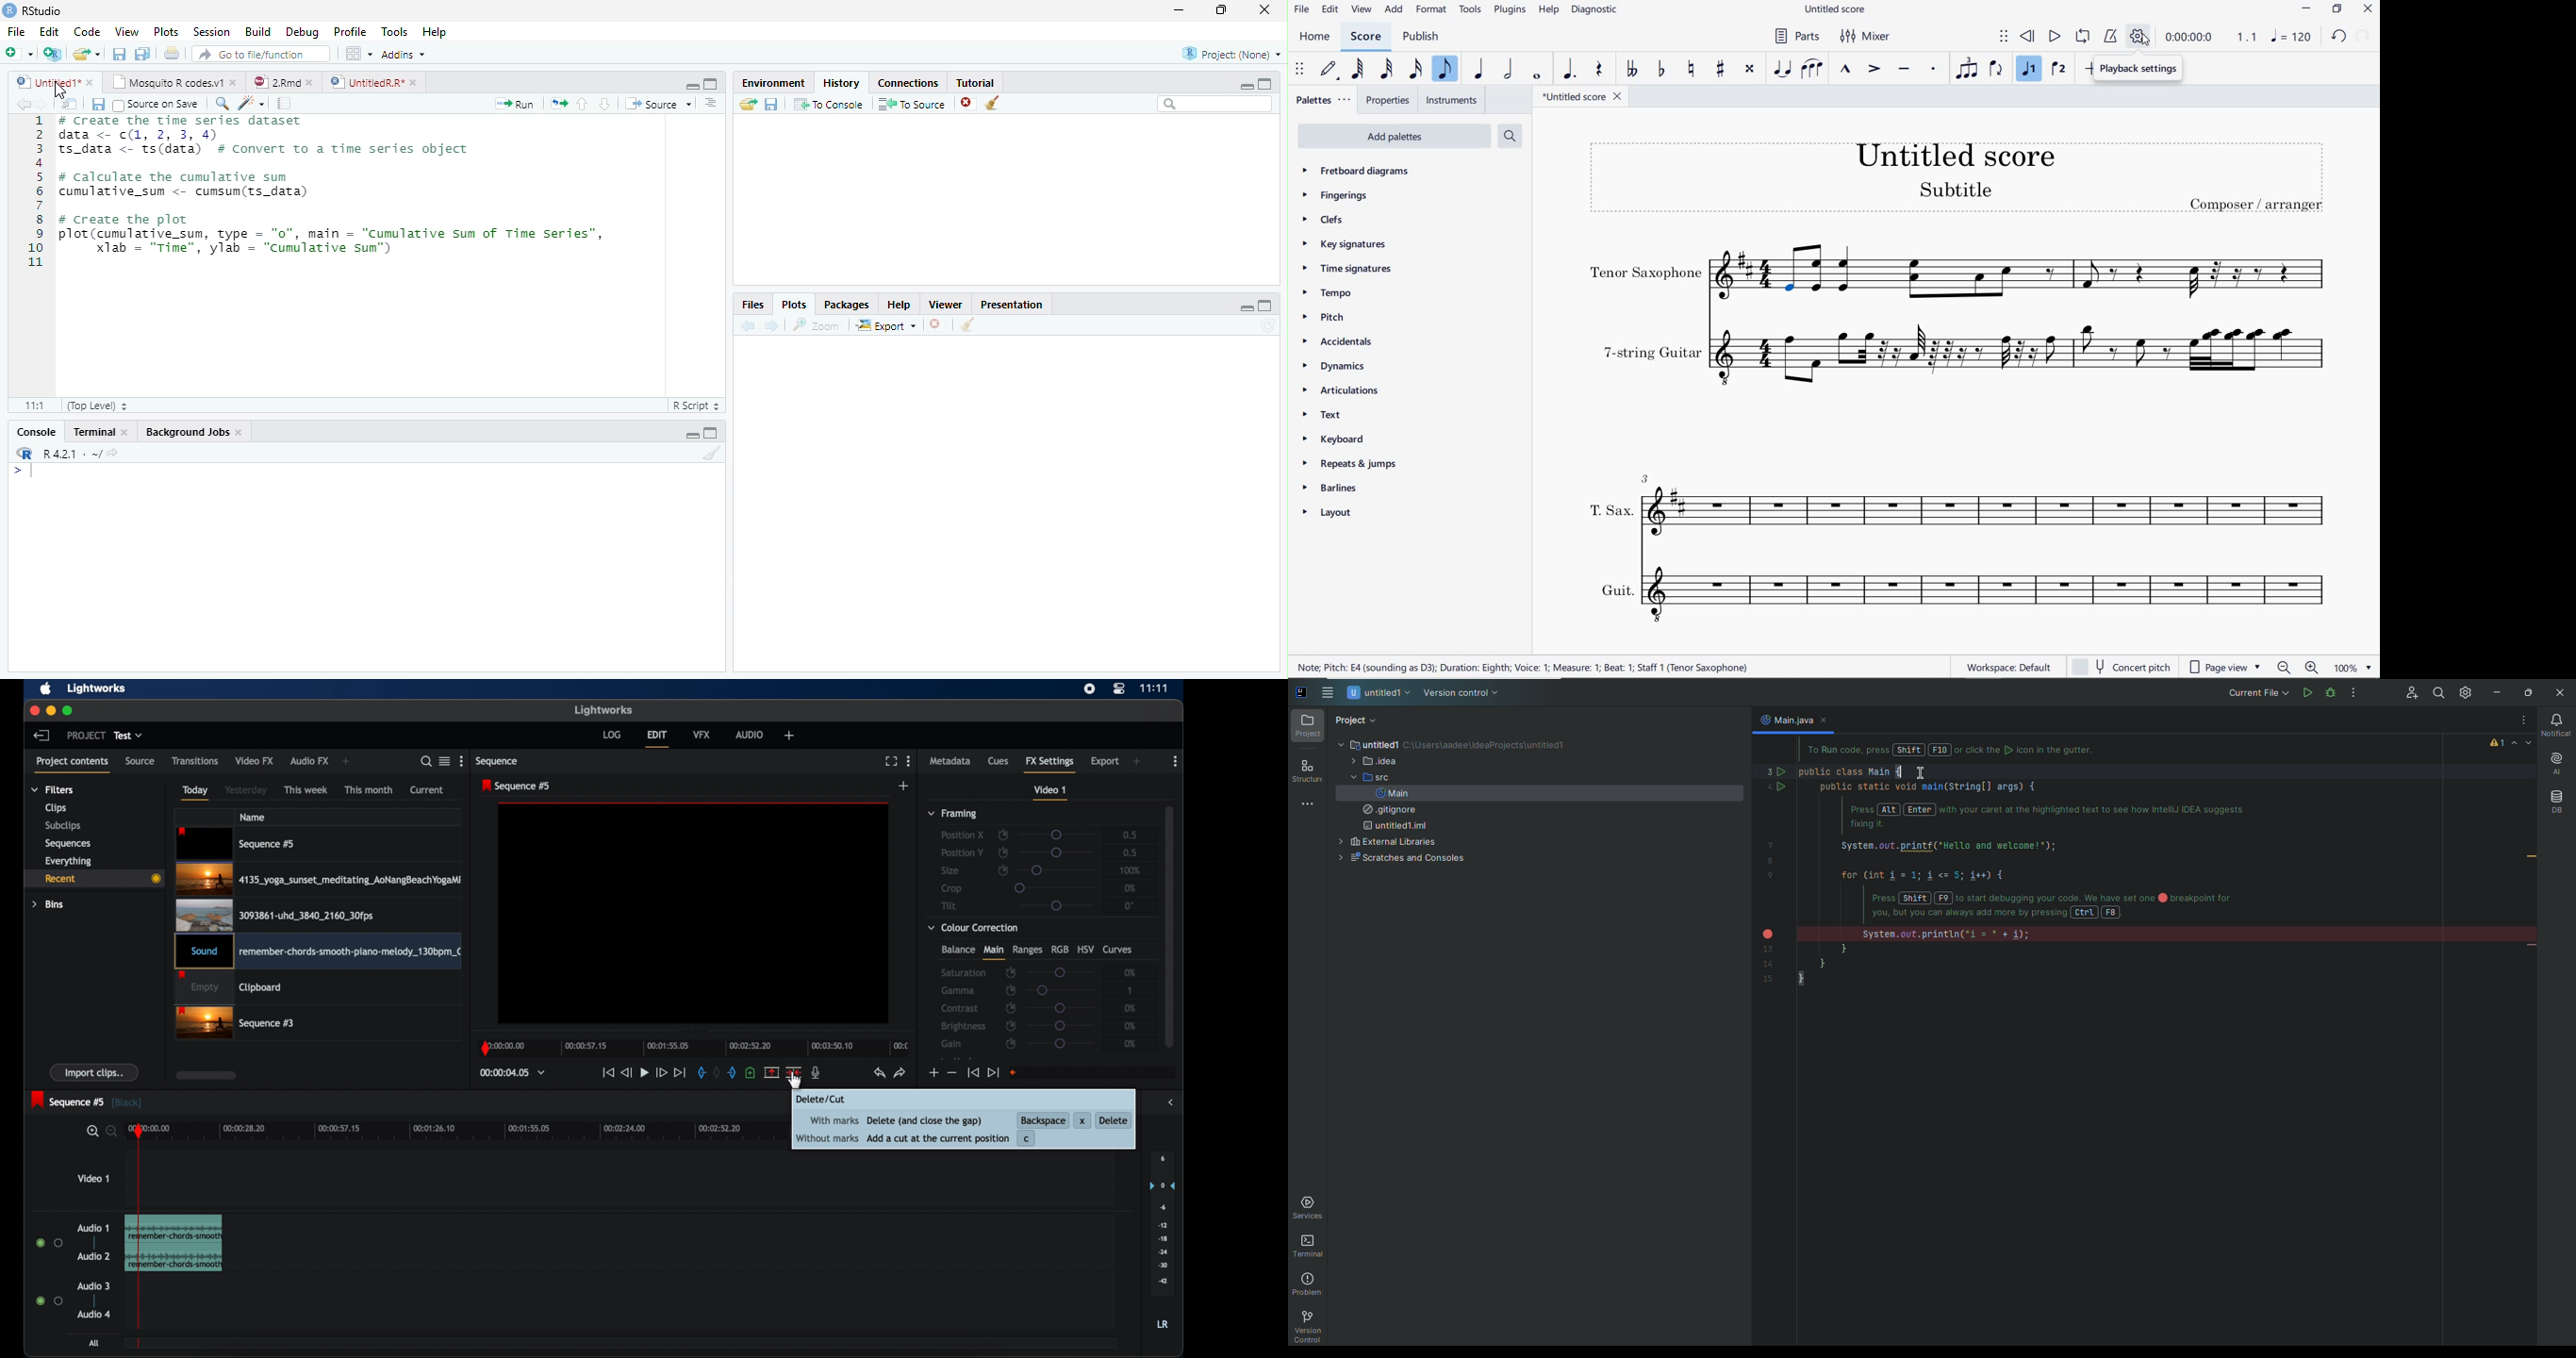 The width and height of the screenshot is (2576, 1372). What do you see at coordinates (90, 33) in the screenshot?
I see `Code` at bounding box center [90, 33].